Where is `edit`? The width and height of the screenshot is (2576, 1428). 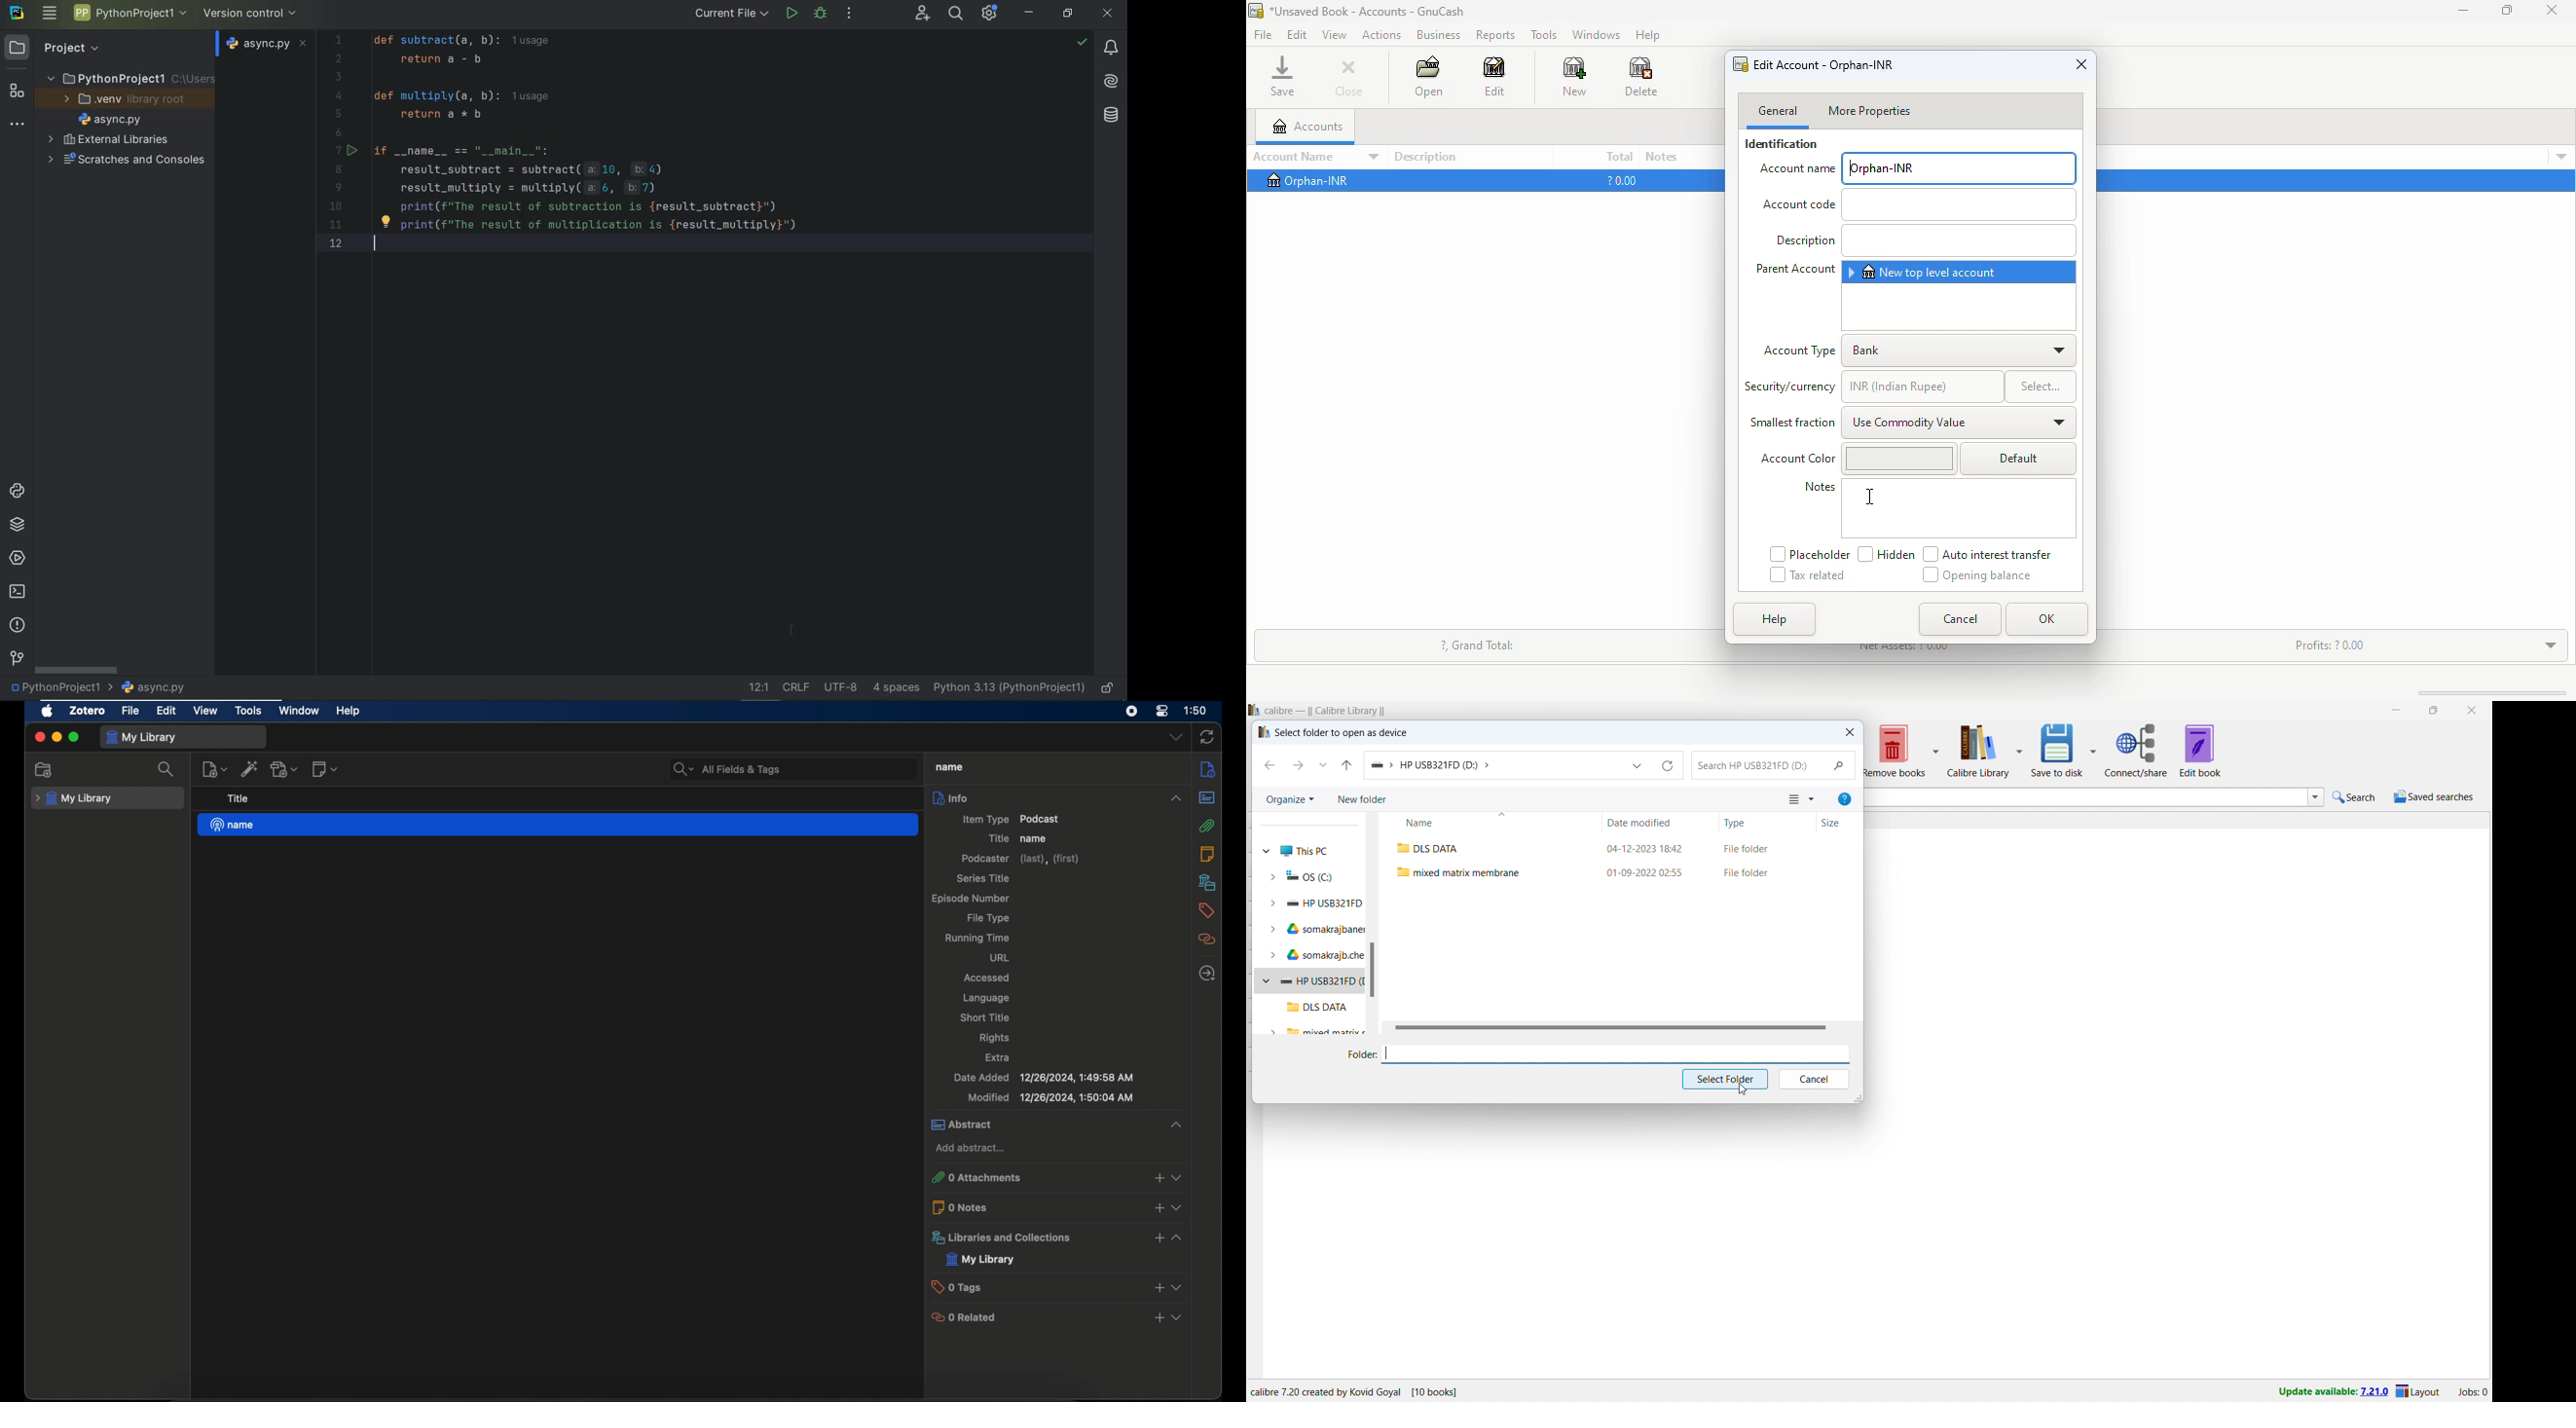
edit is located at coordinates (167, 710).